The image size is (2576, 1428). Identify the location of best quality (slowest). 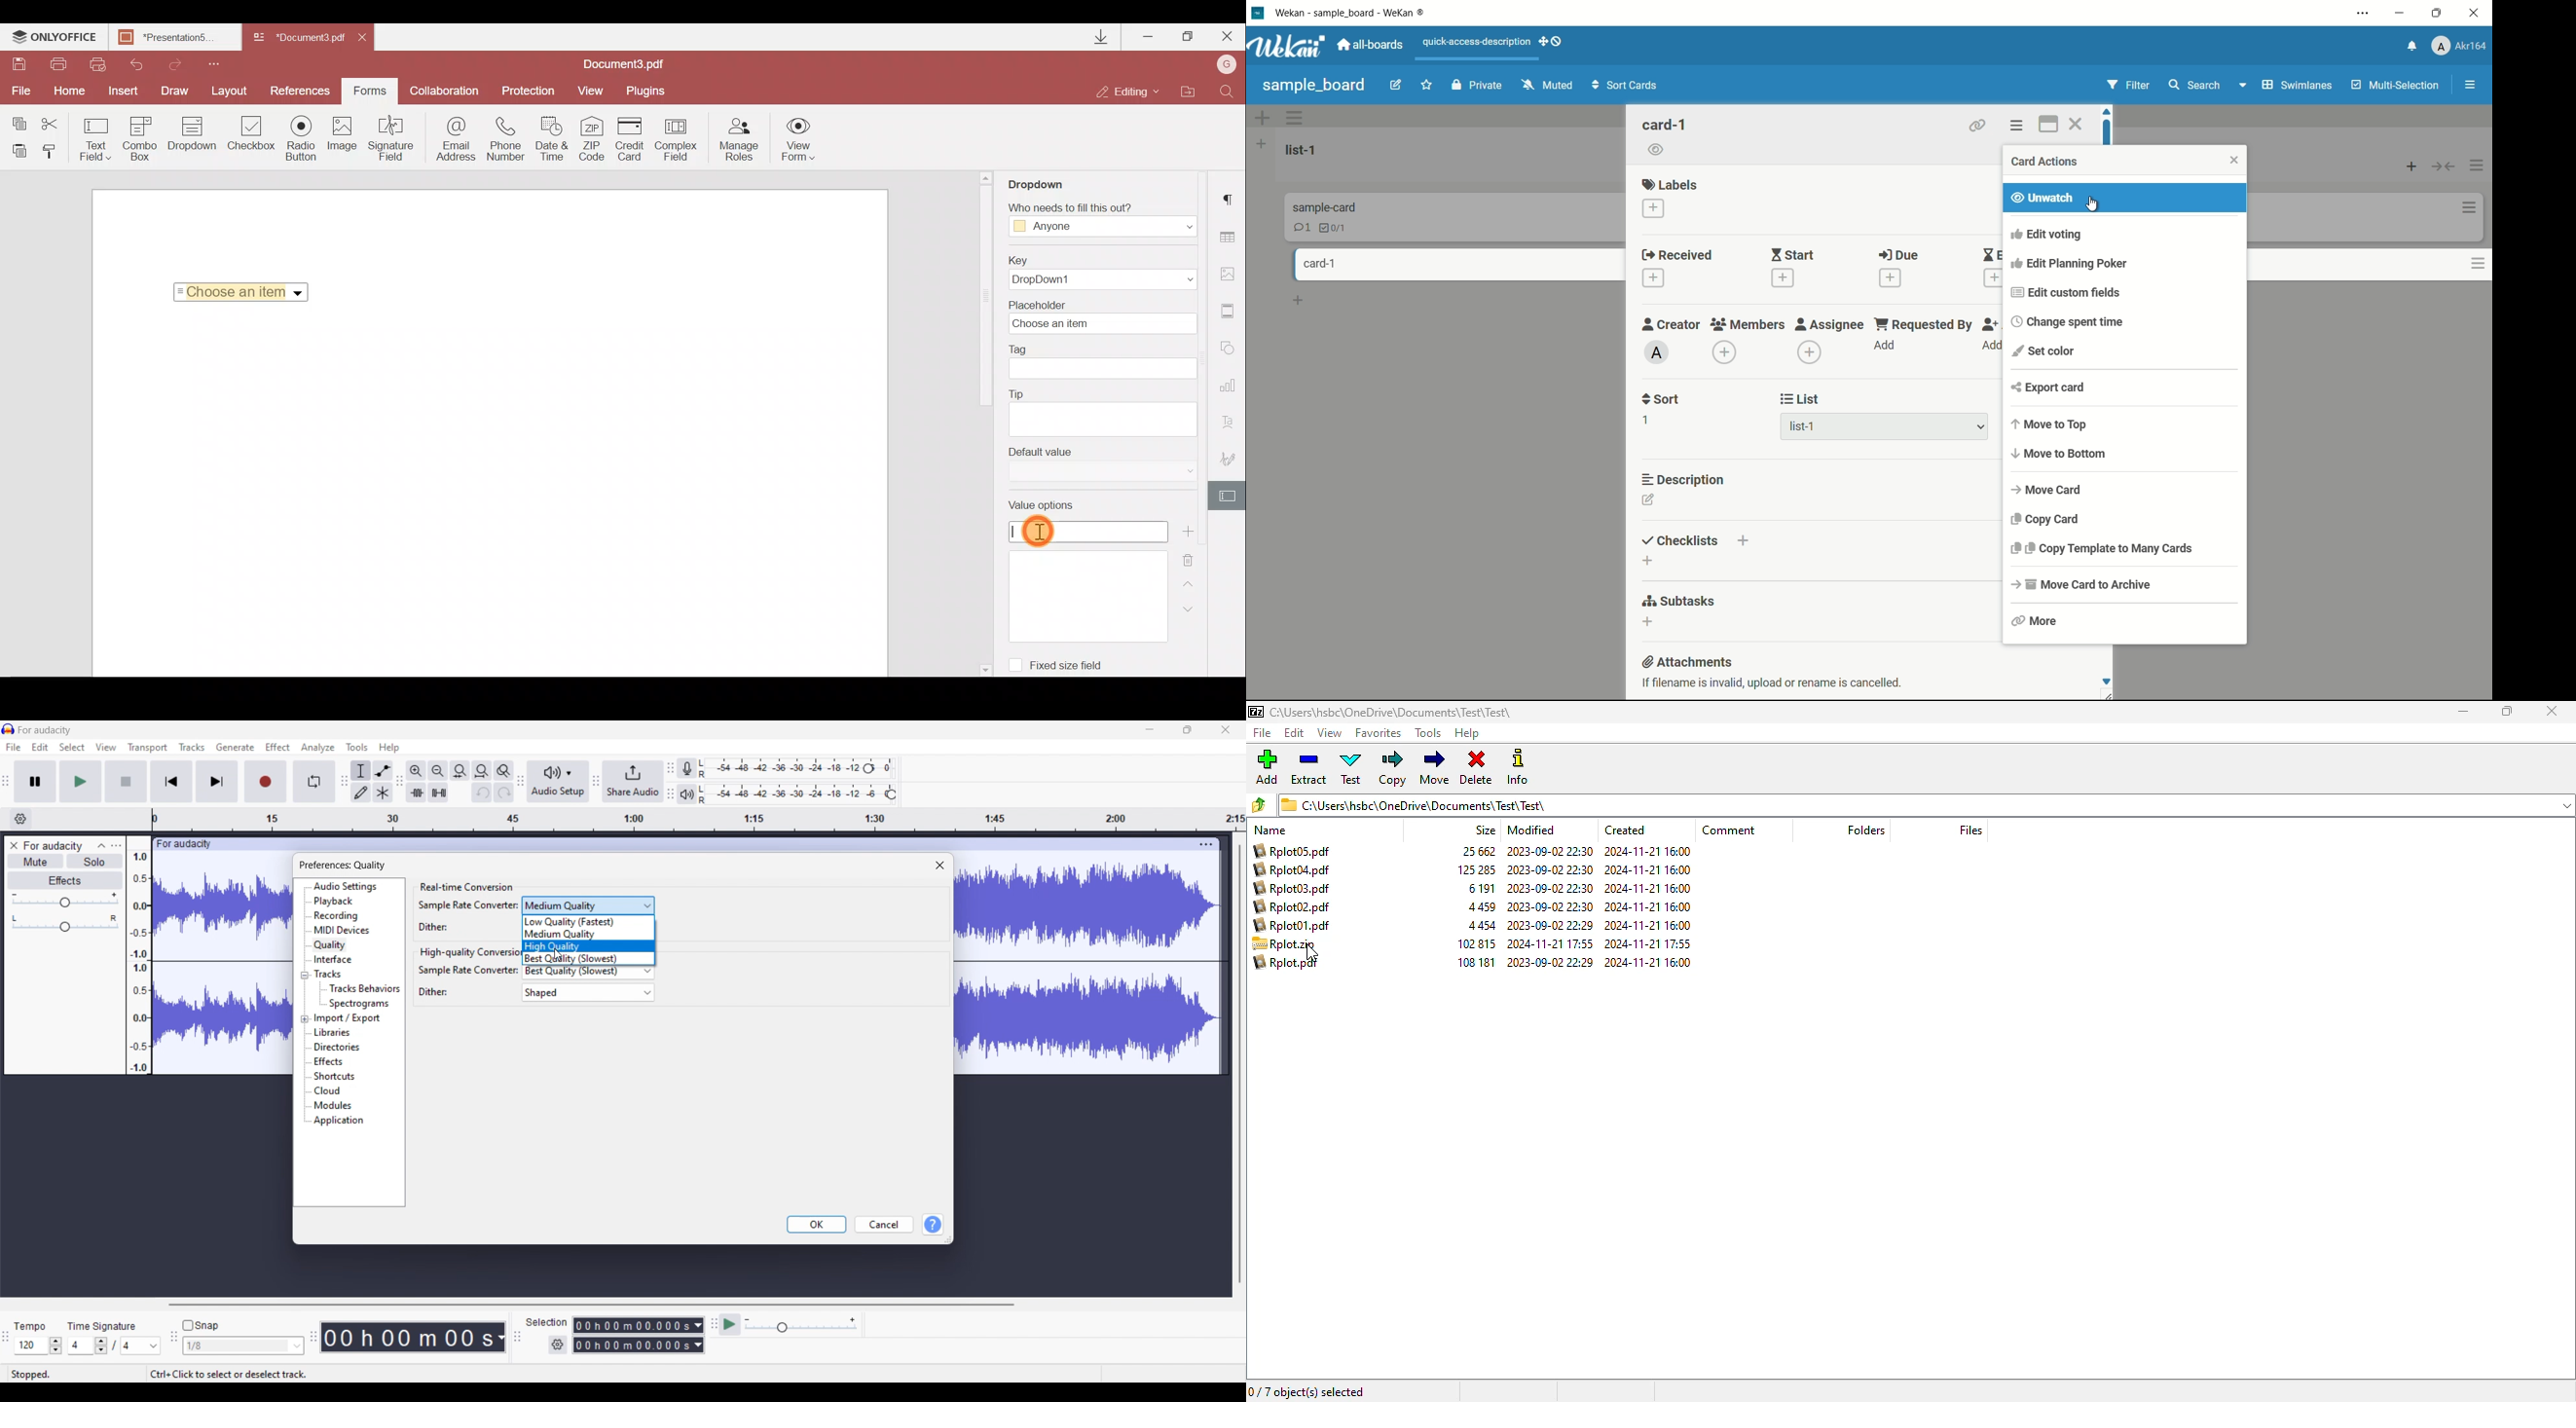
(591, 974).